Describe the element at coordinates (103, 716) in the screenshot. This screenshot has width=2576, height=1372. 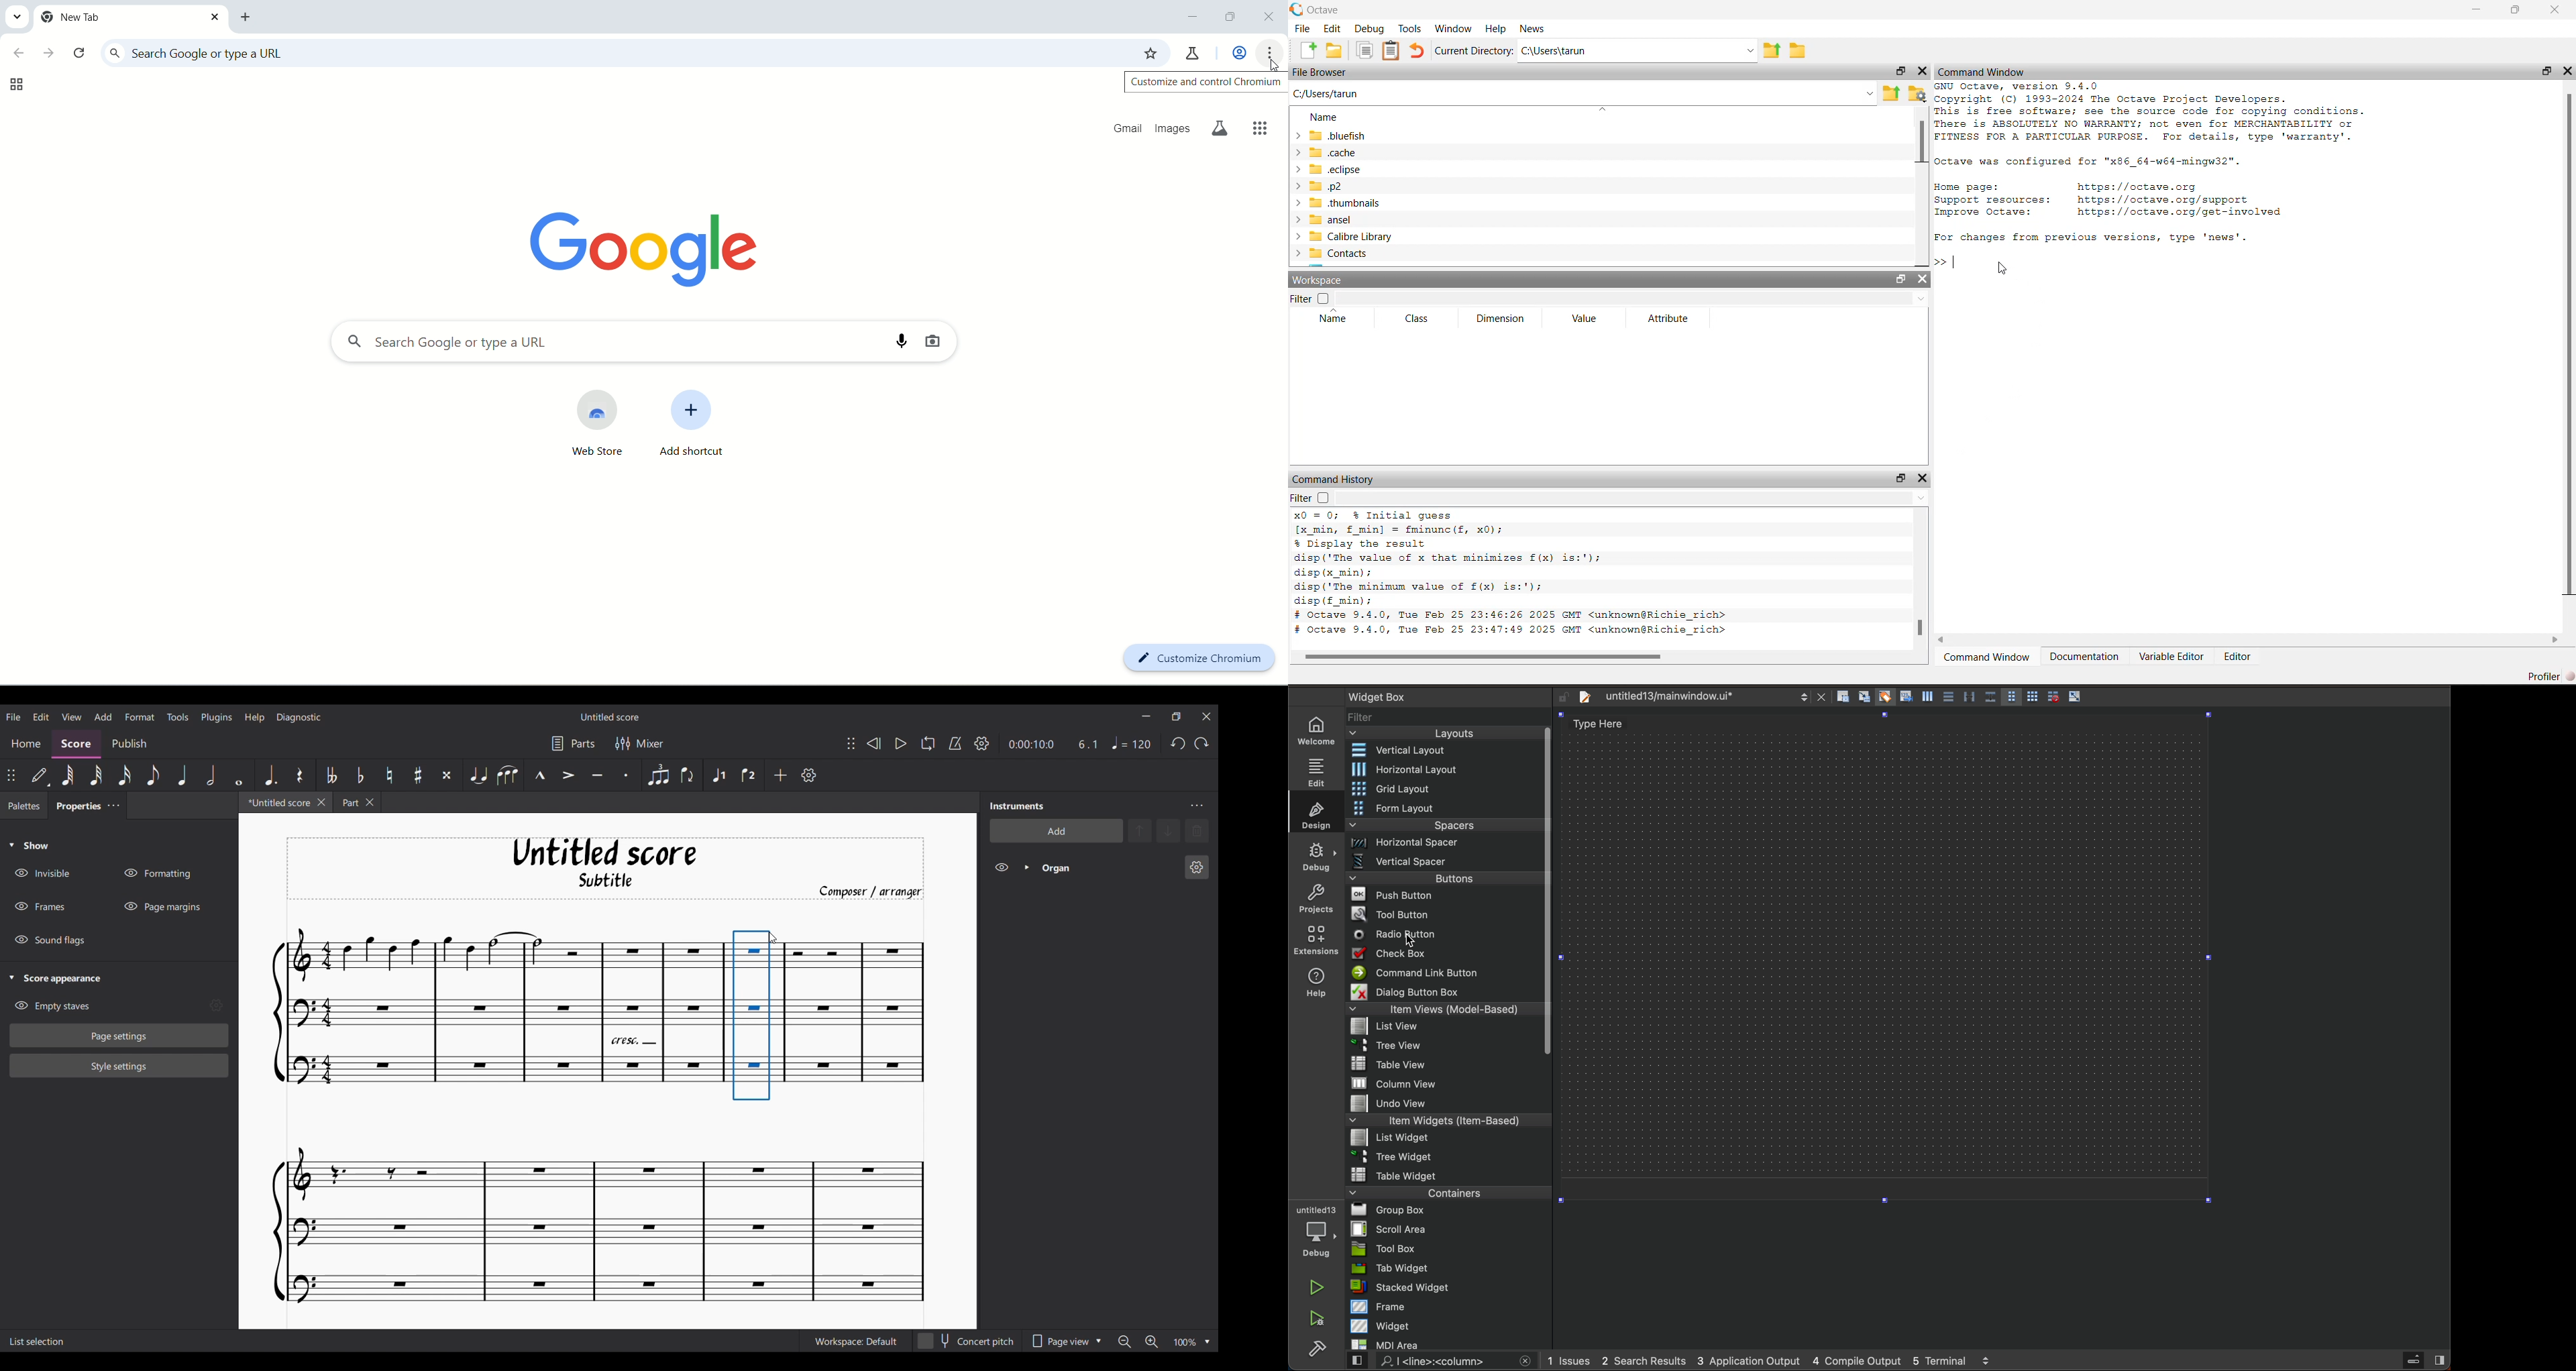
I see `Add menu` at that location.